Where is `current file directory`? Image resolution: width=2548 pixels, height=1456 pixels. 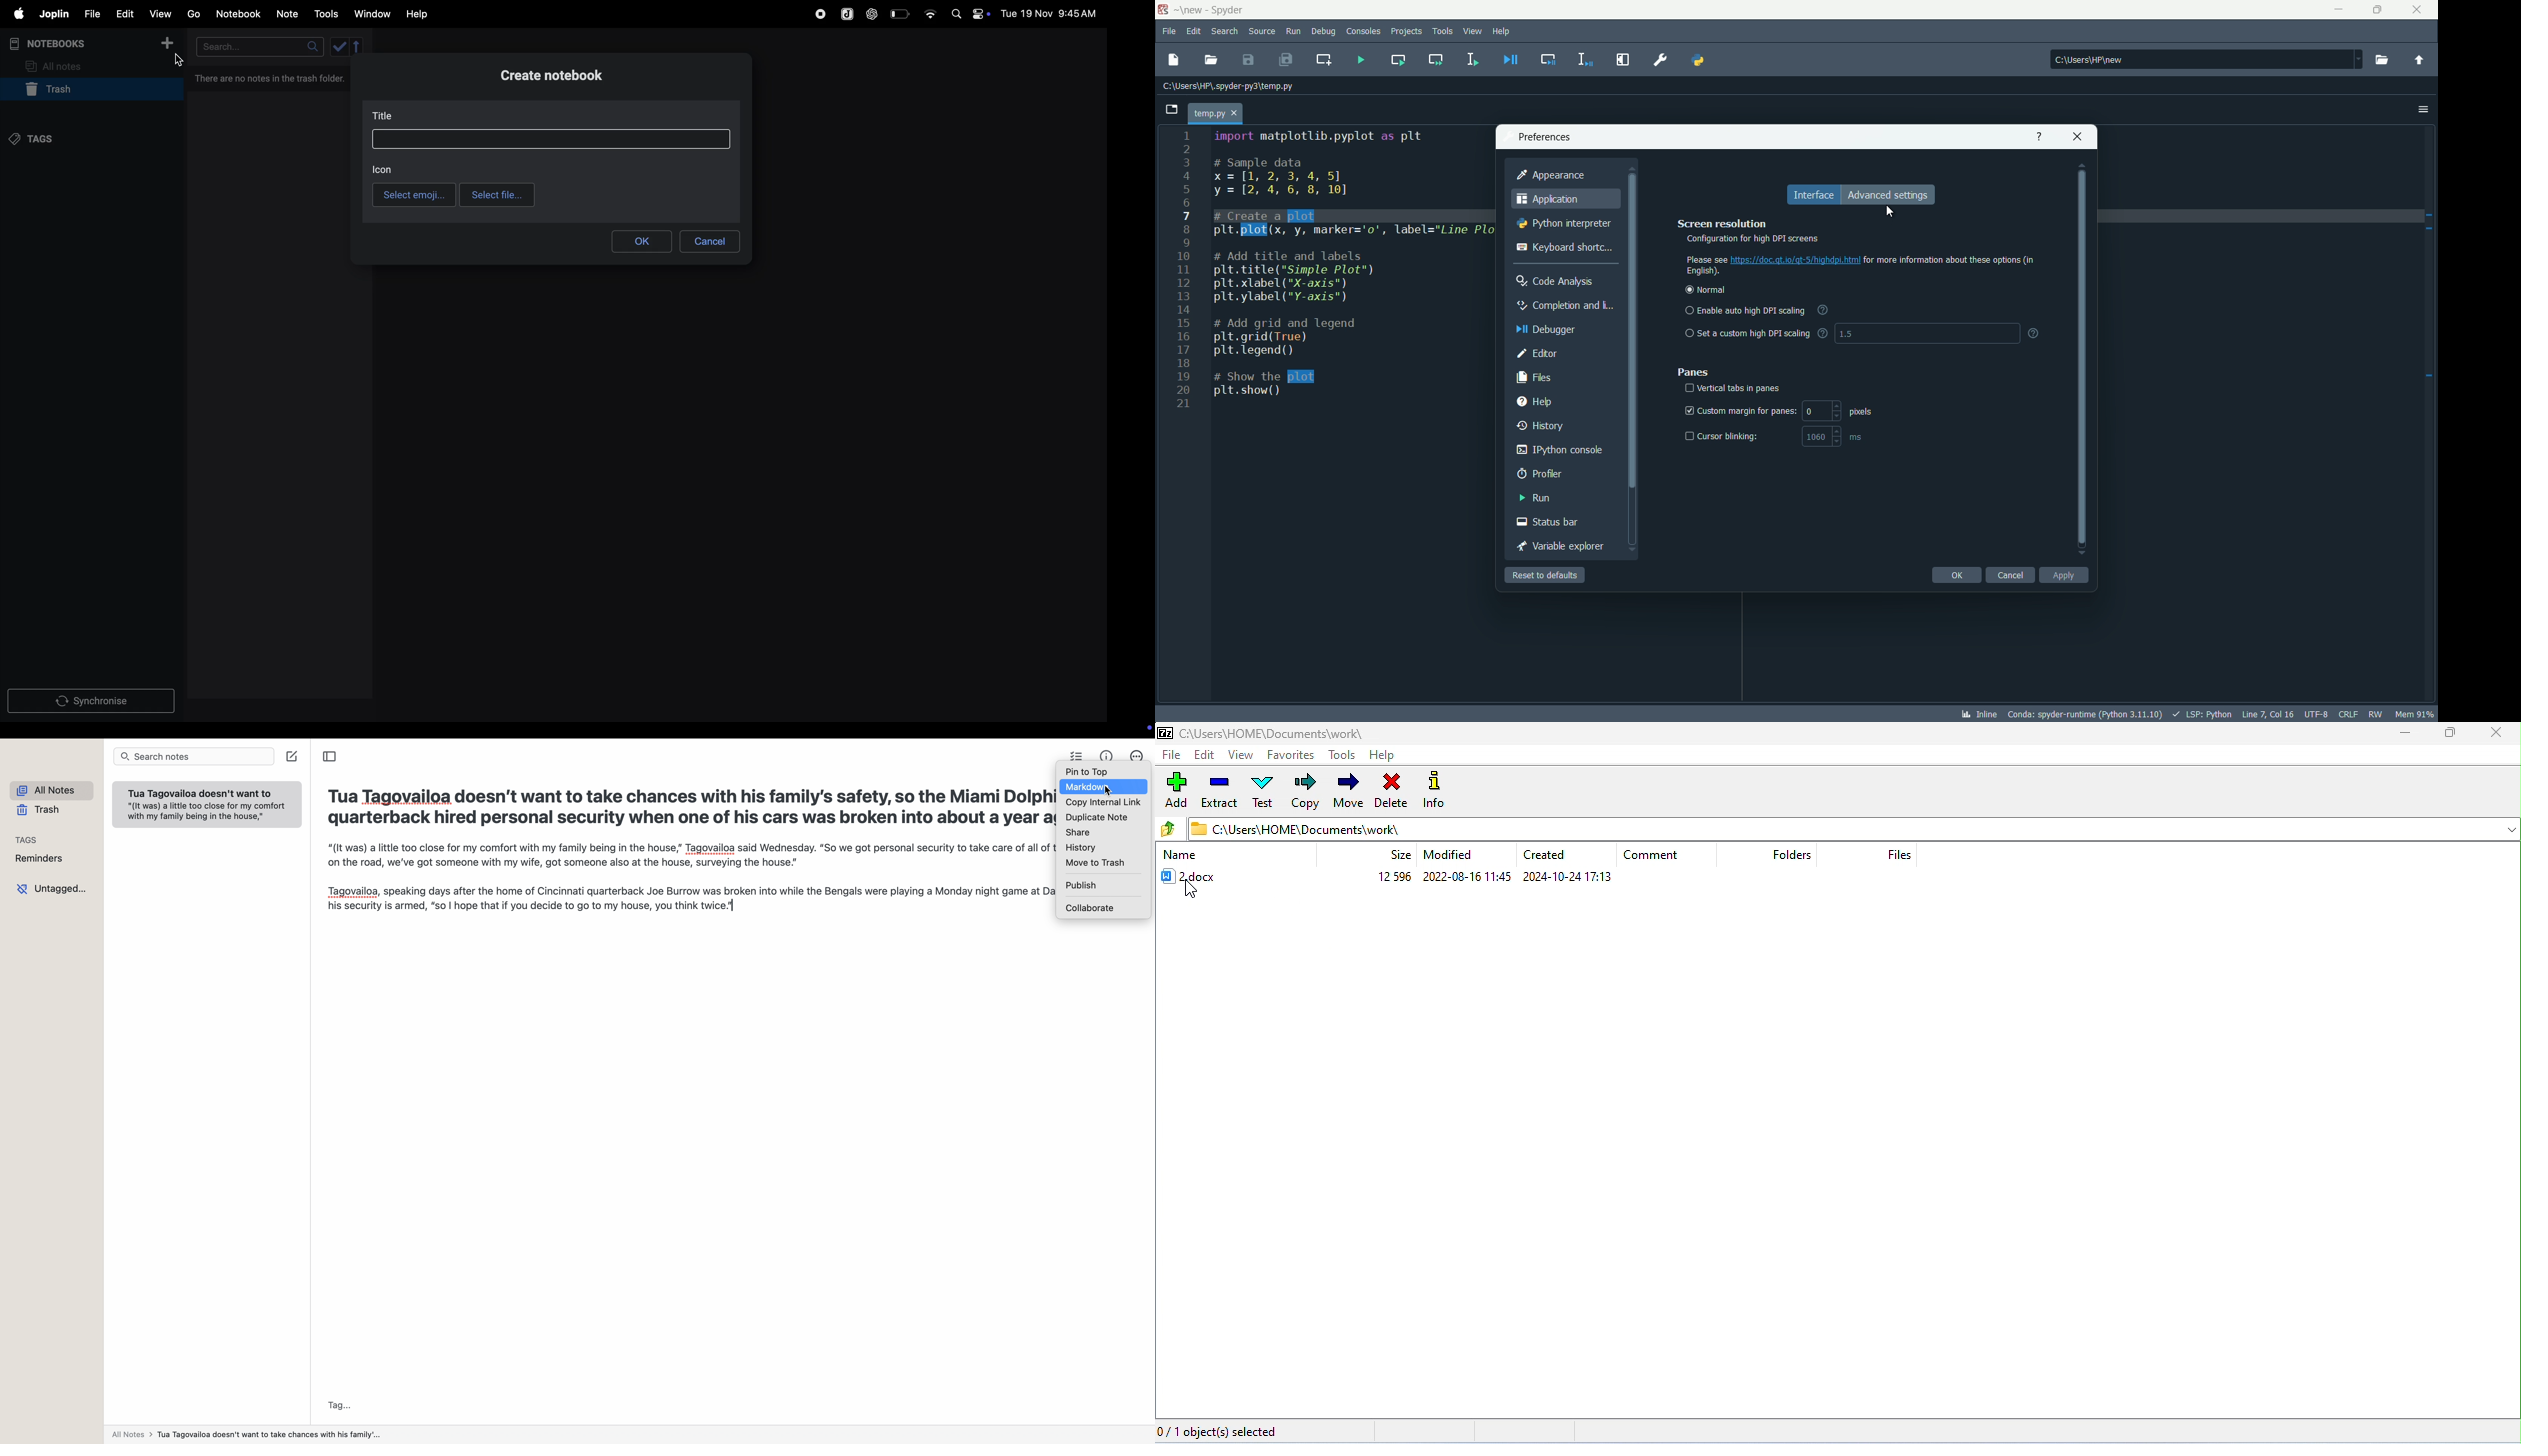
current file directory is located at coordinates (1227, 85).